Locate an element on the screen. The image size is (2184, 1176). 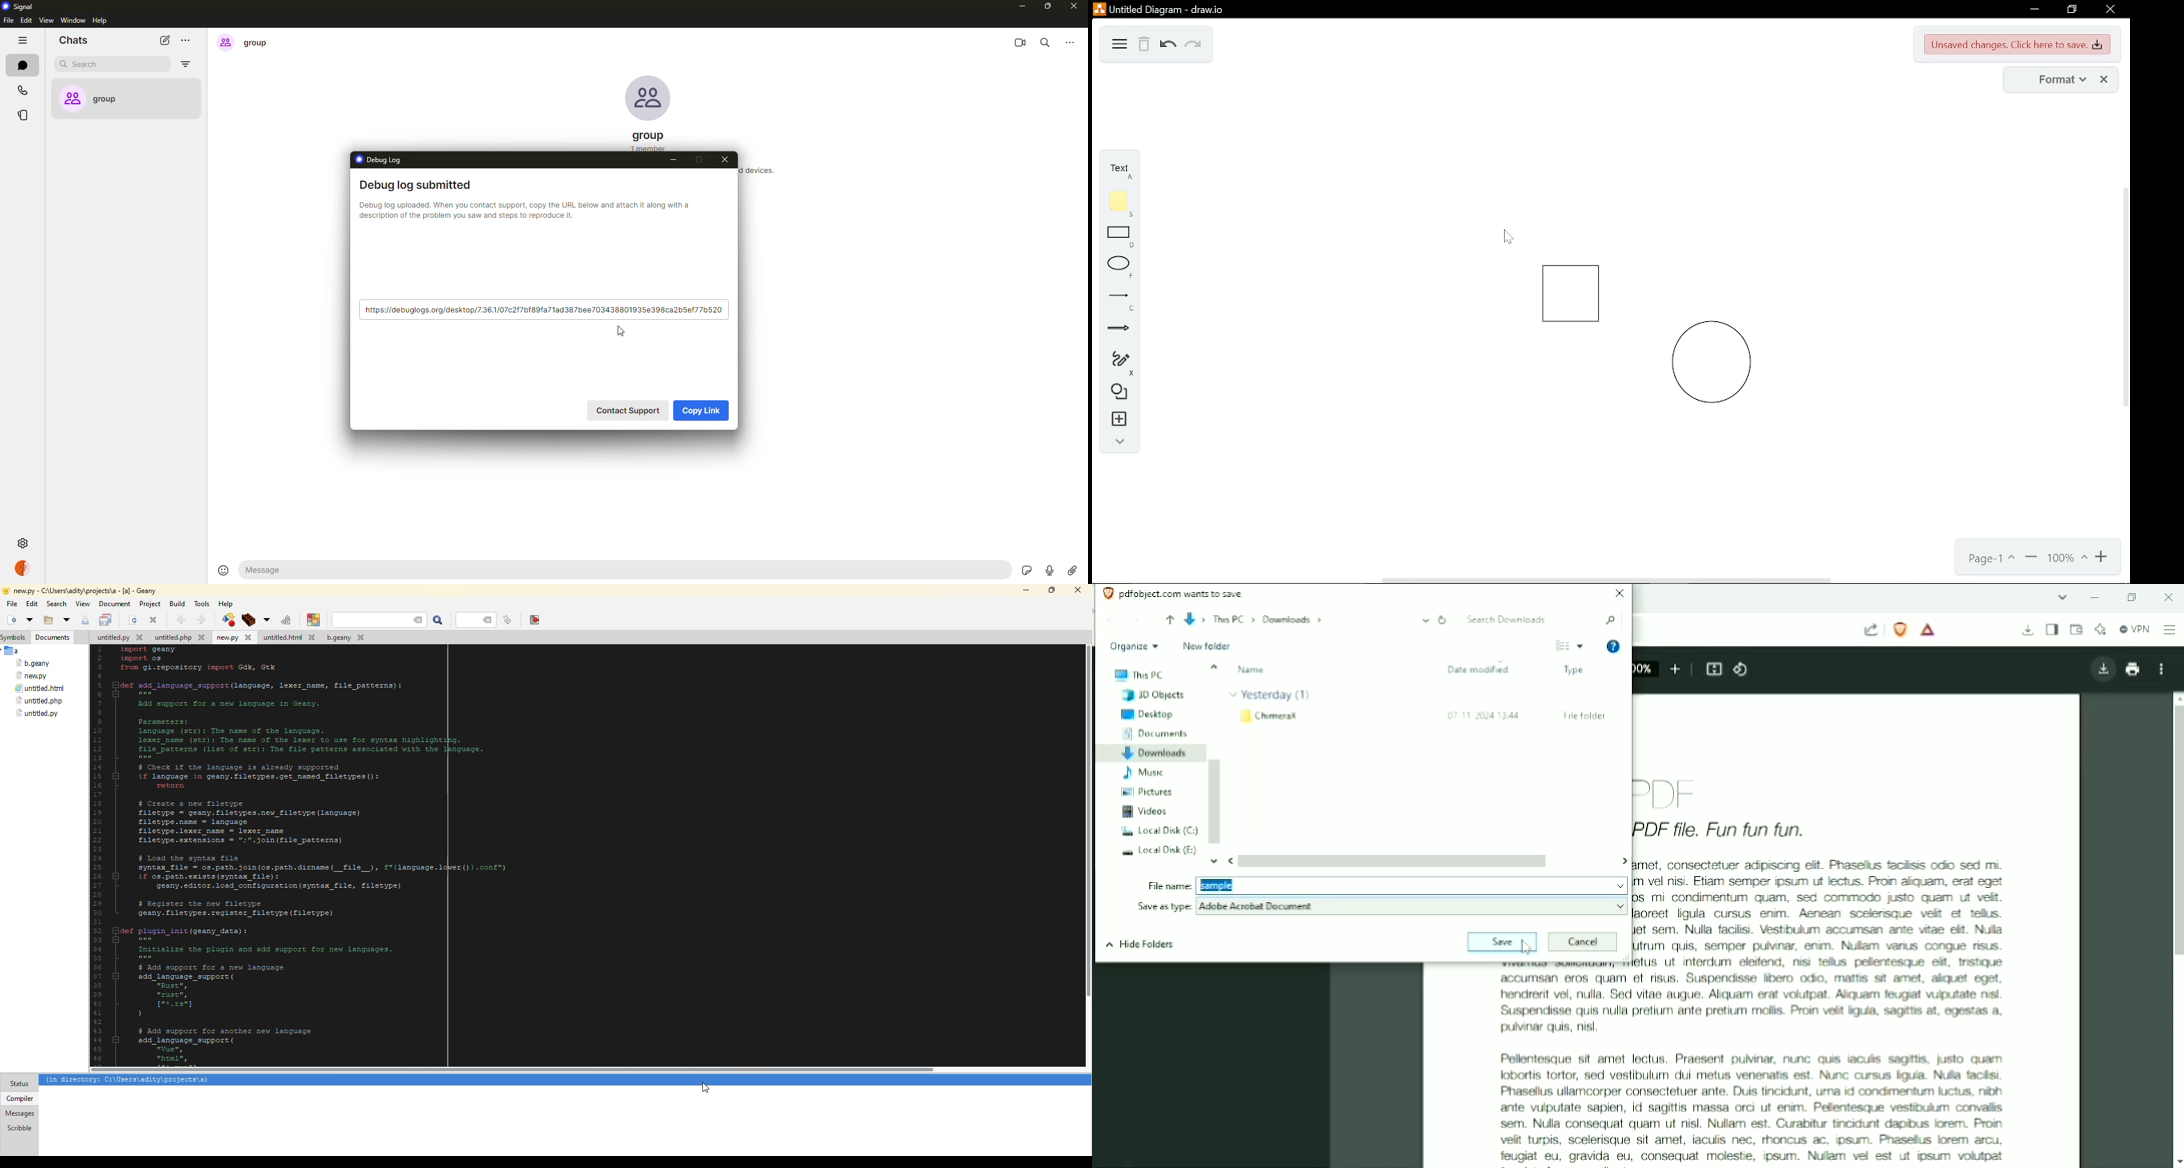
attach is located at coordinates (1072, 570).